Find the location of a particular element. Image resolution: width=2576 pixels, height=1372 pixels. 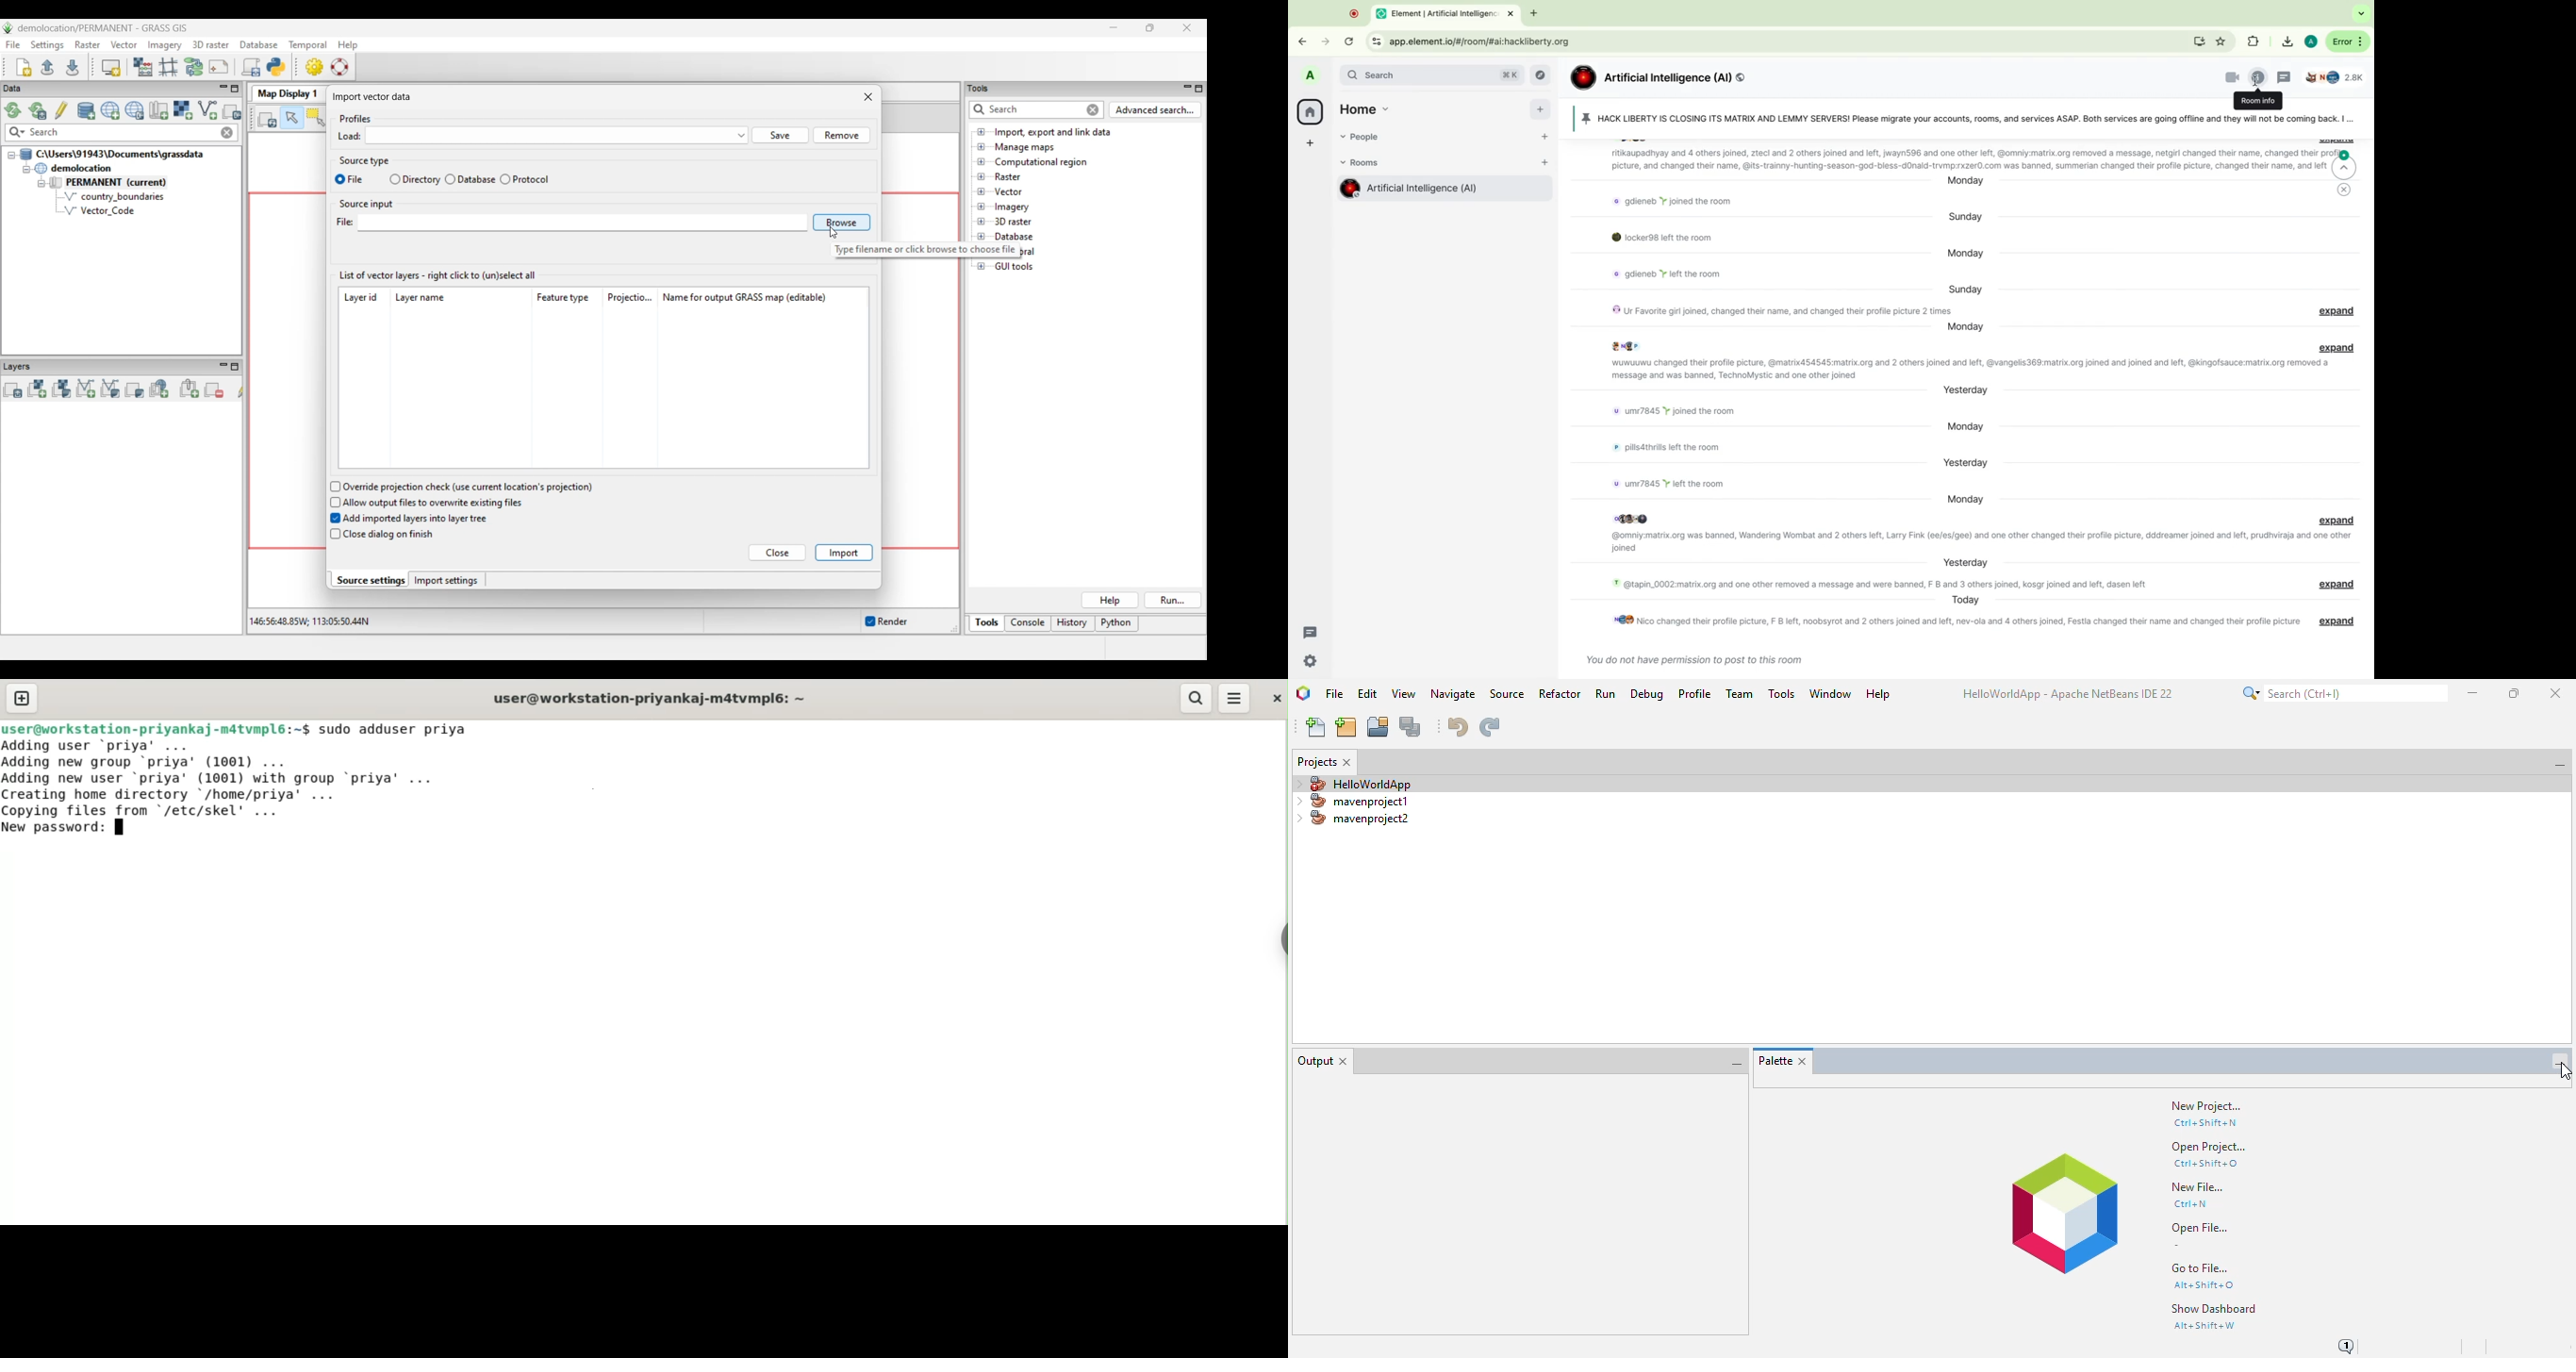

day is located at coordinates (1963, 460).